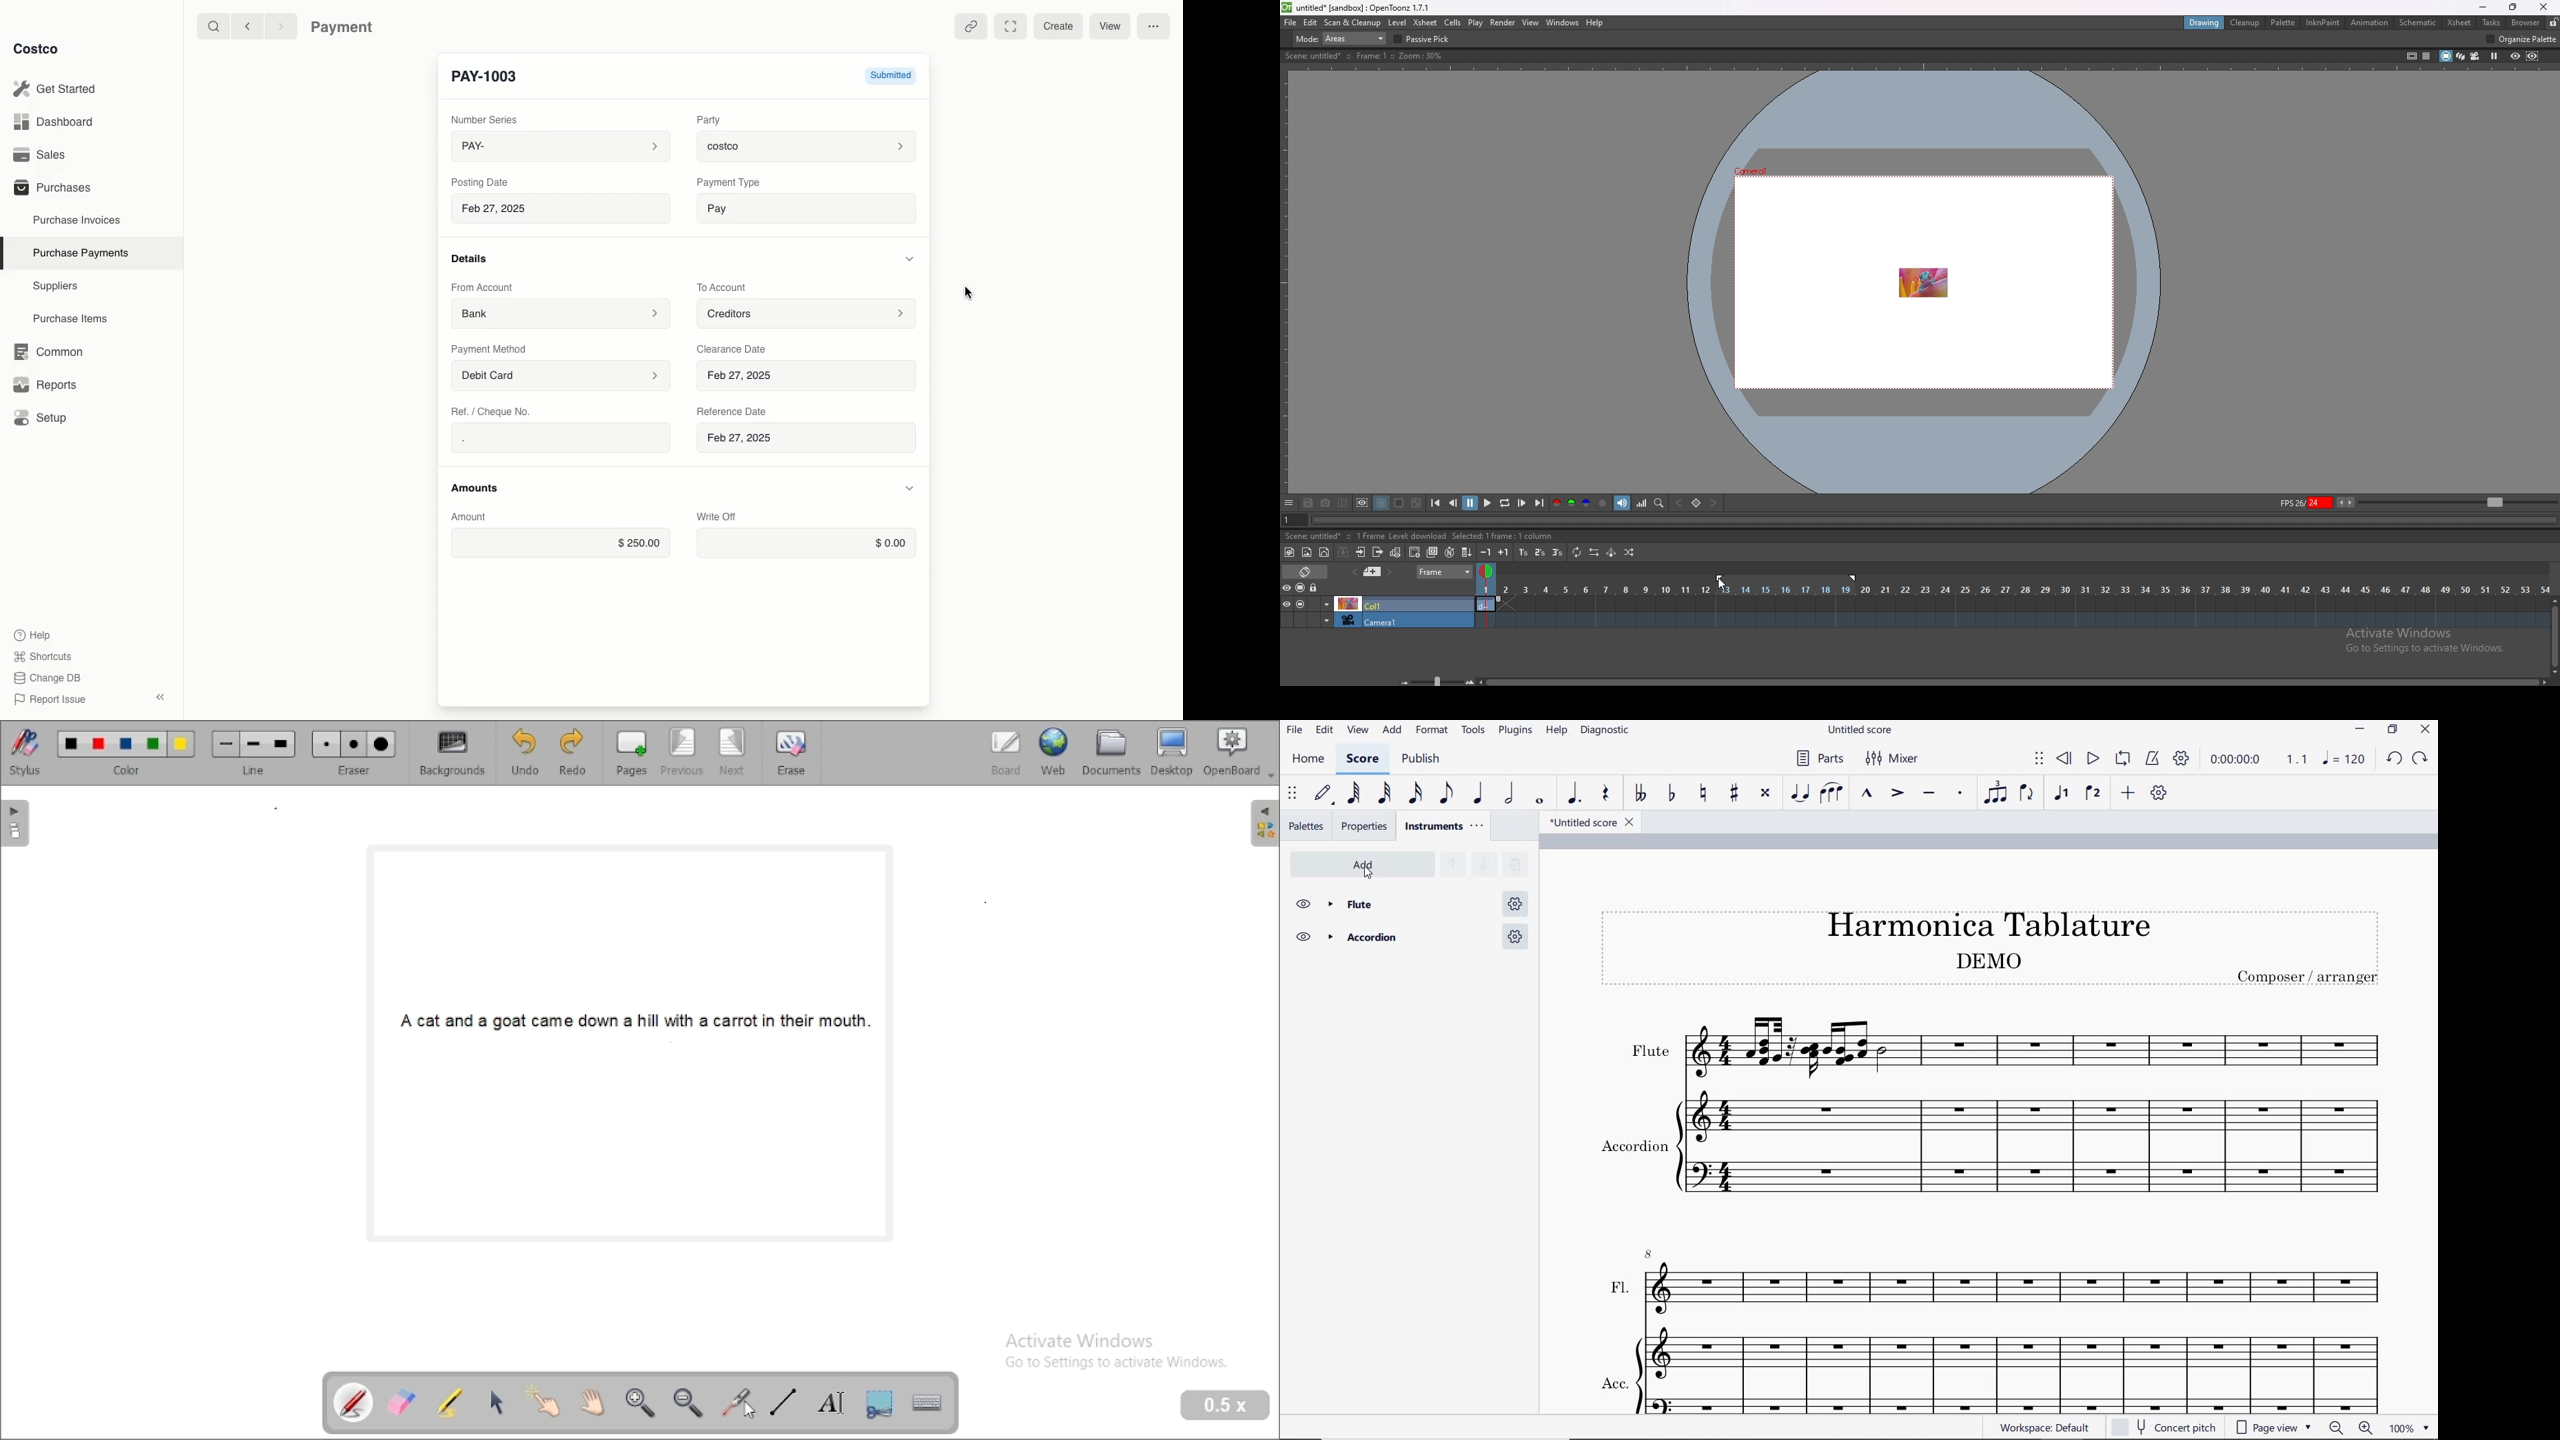  Describe the element at coordinates (1060, 25) in the screenshot. I see `Create` at that location.